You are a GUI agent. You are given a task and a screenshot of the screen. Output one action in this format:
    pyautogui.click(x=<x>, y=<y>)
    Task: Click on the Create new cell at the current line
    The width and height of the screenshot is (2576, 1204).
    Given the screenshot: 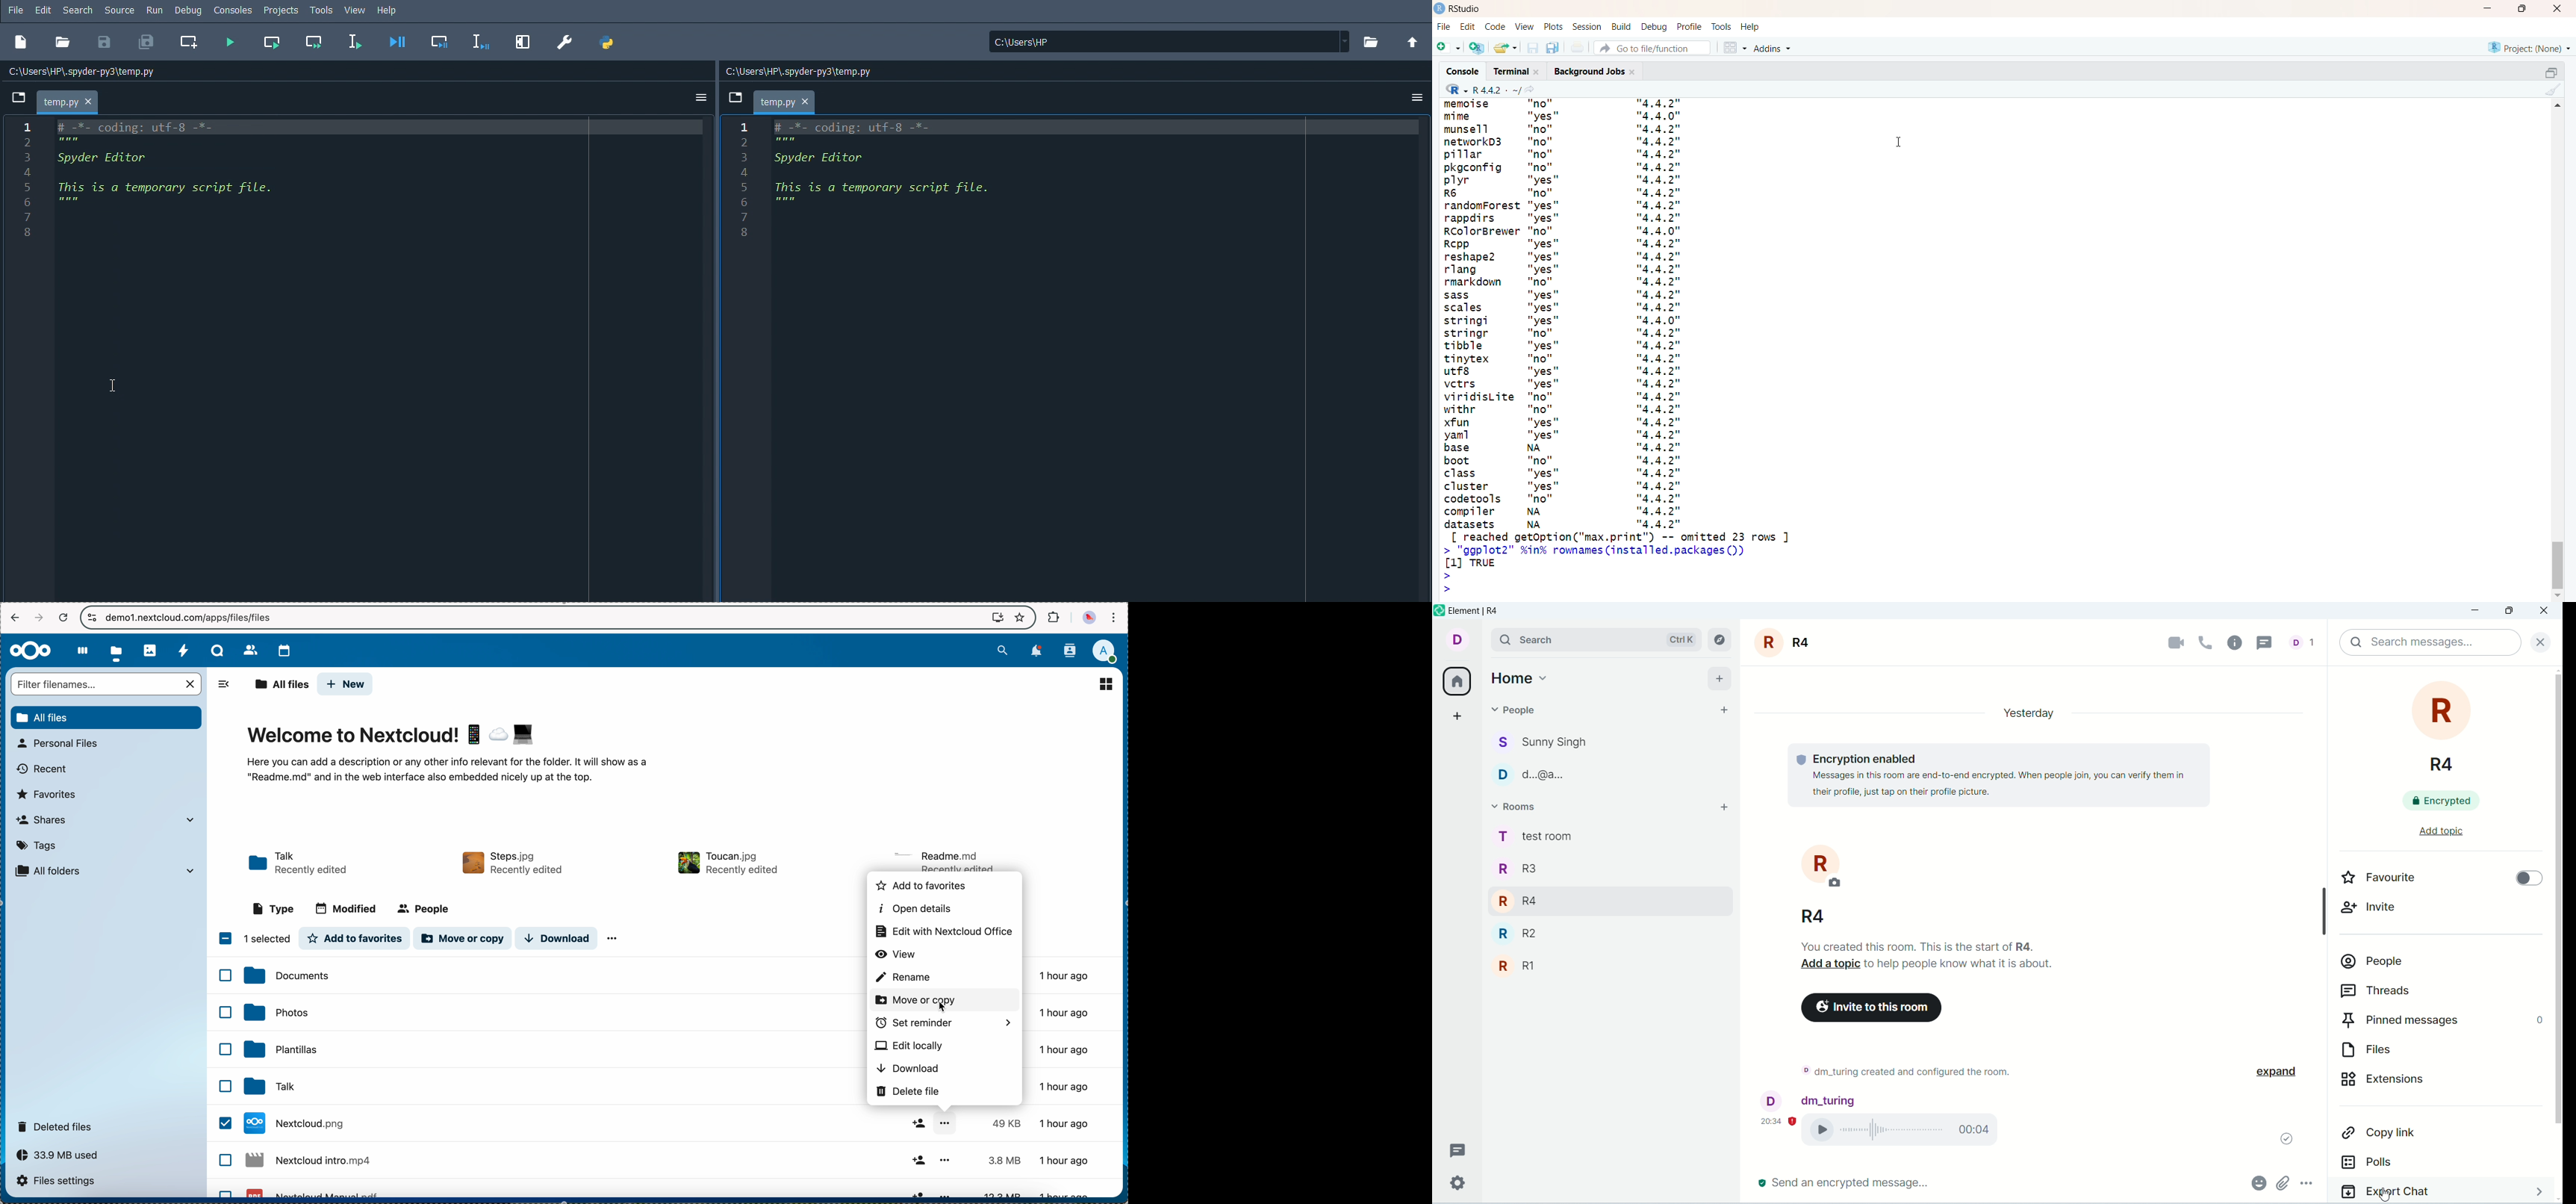 What is the action you would take?
    pyautogui.click(x=191, y=43)
    